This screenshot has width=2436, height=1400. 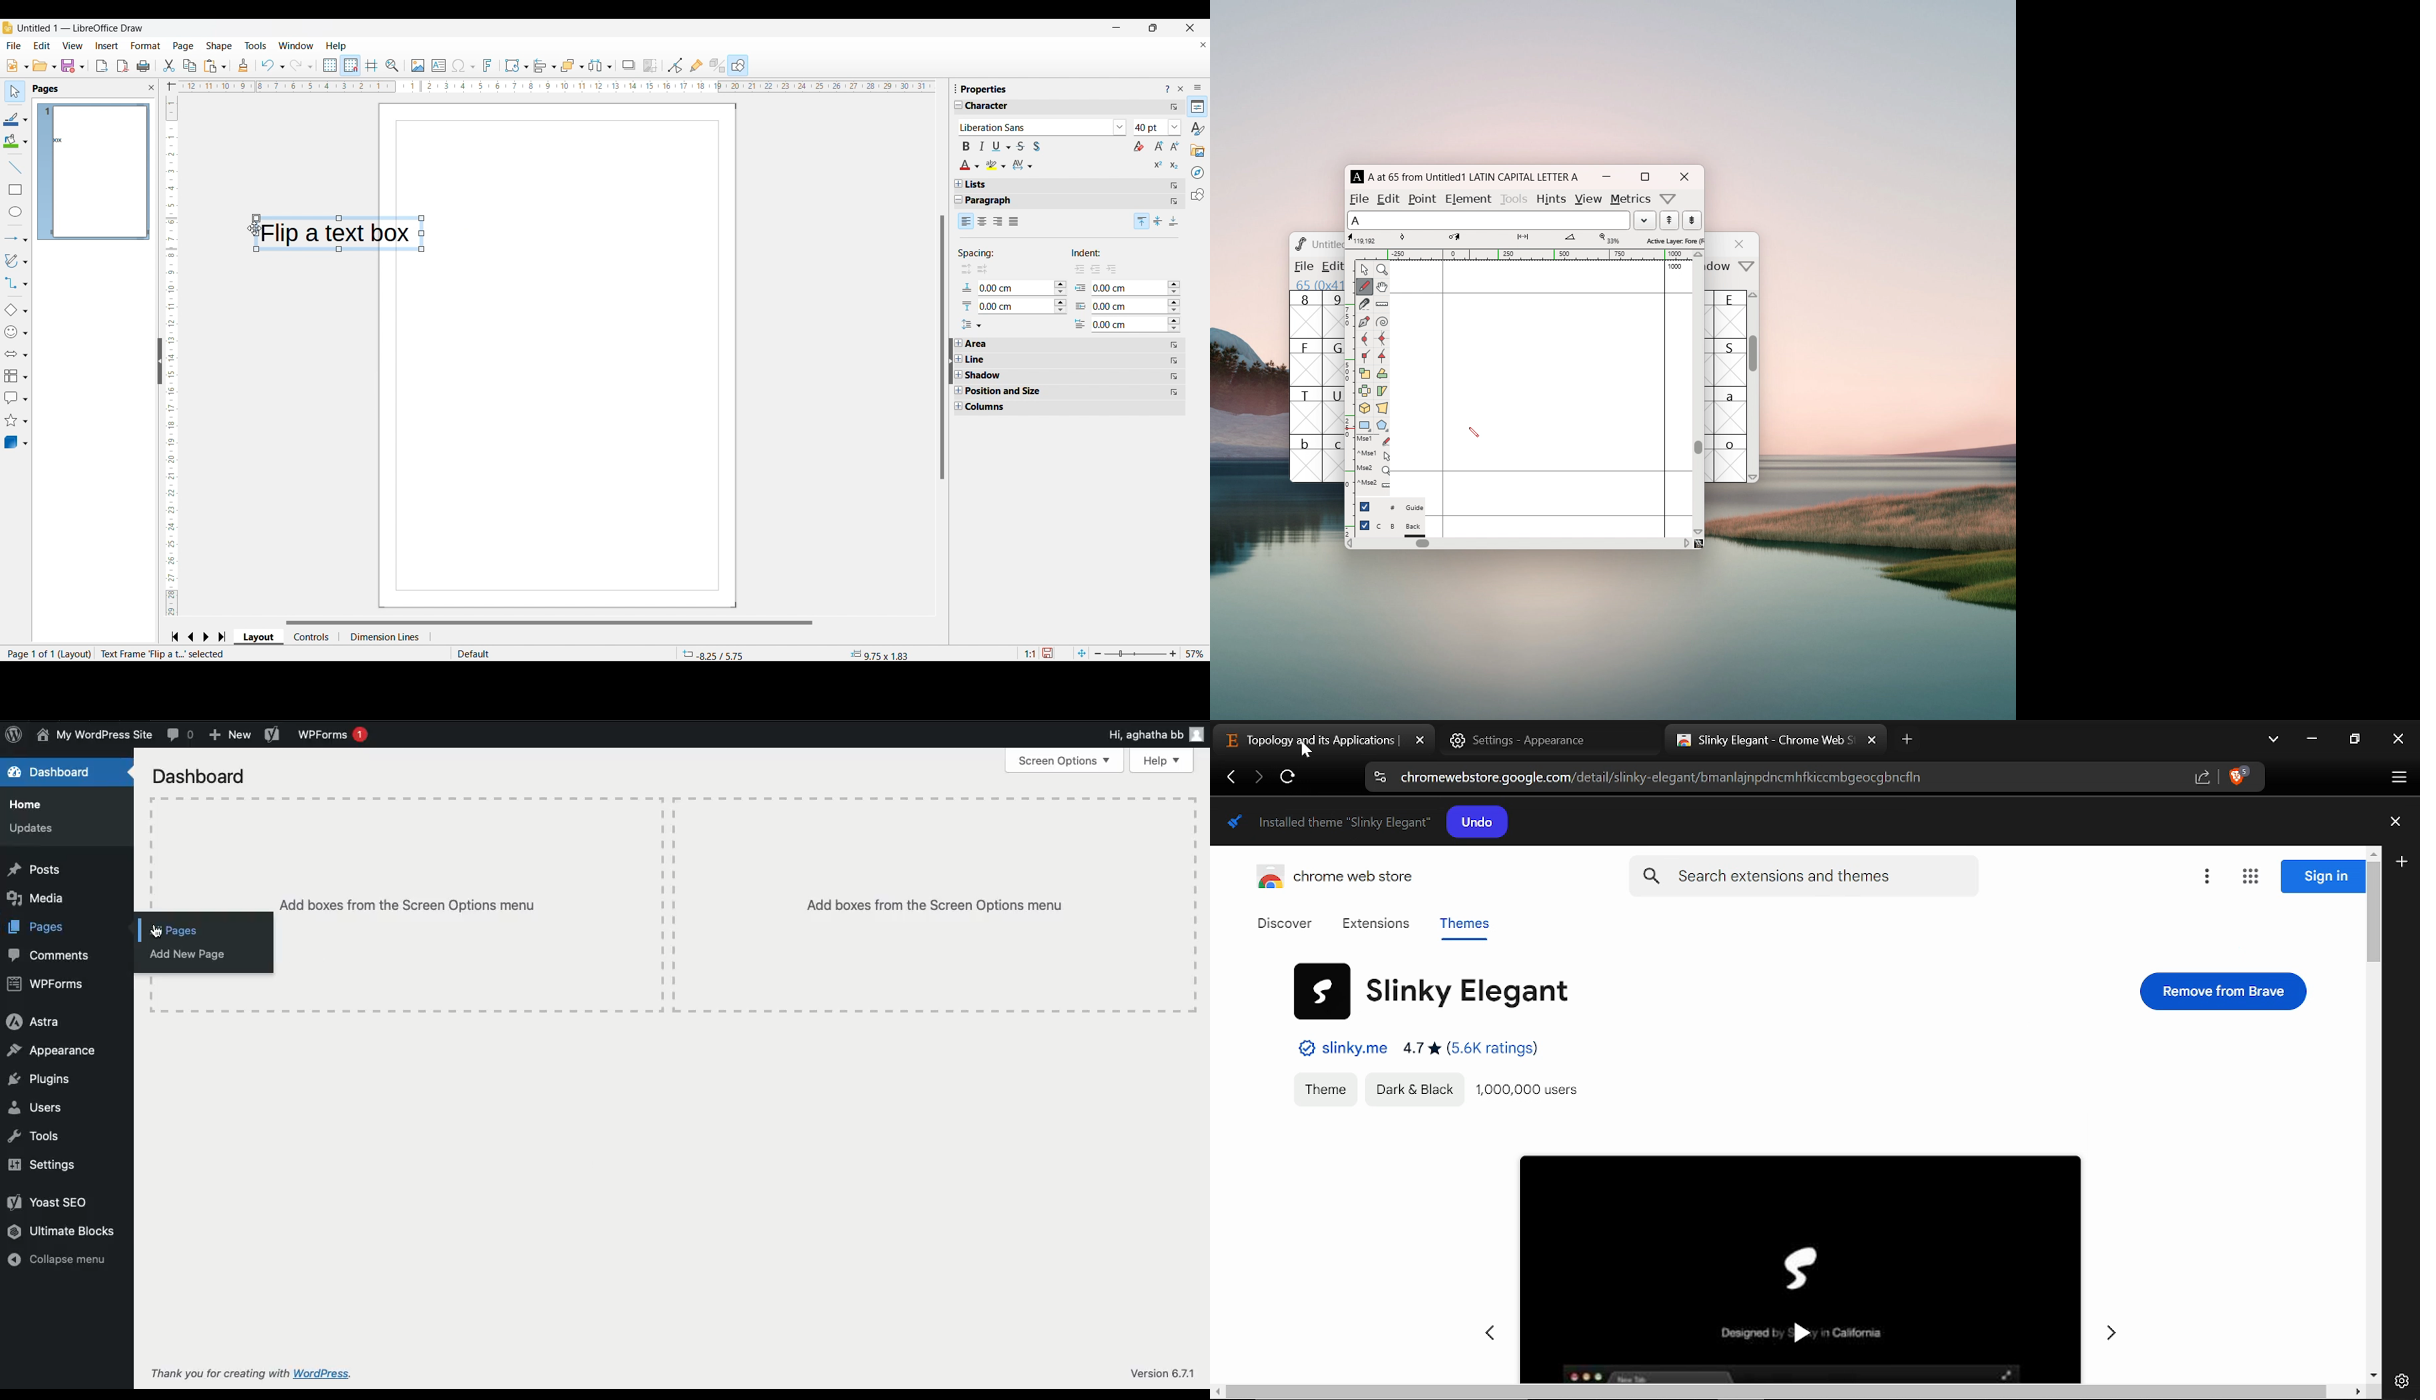 I want to click on View menu, so click(x=72, y=45).